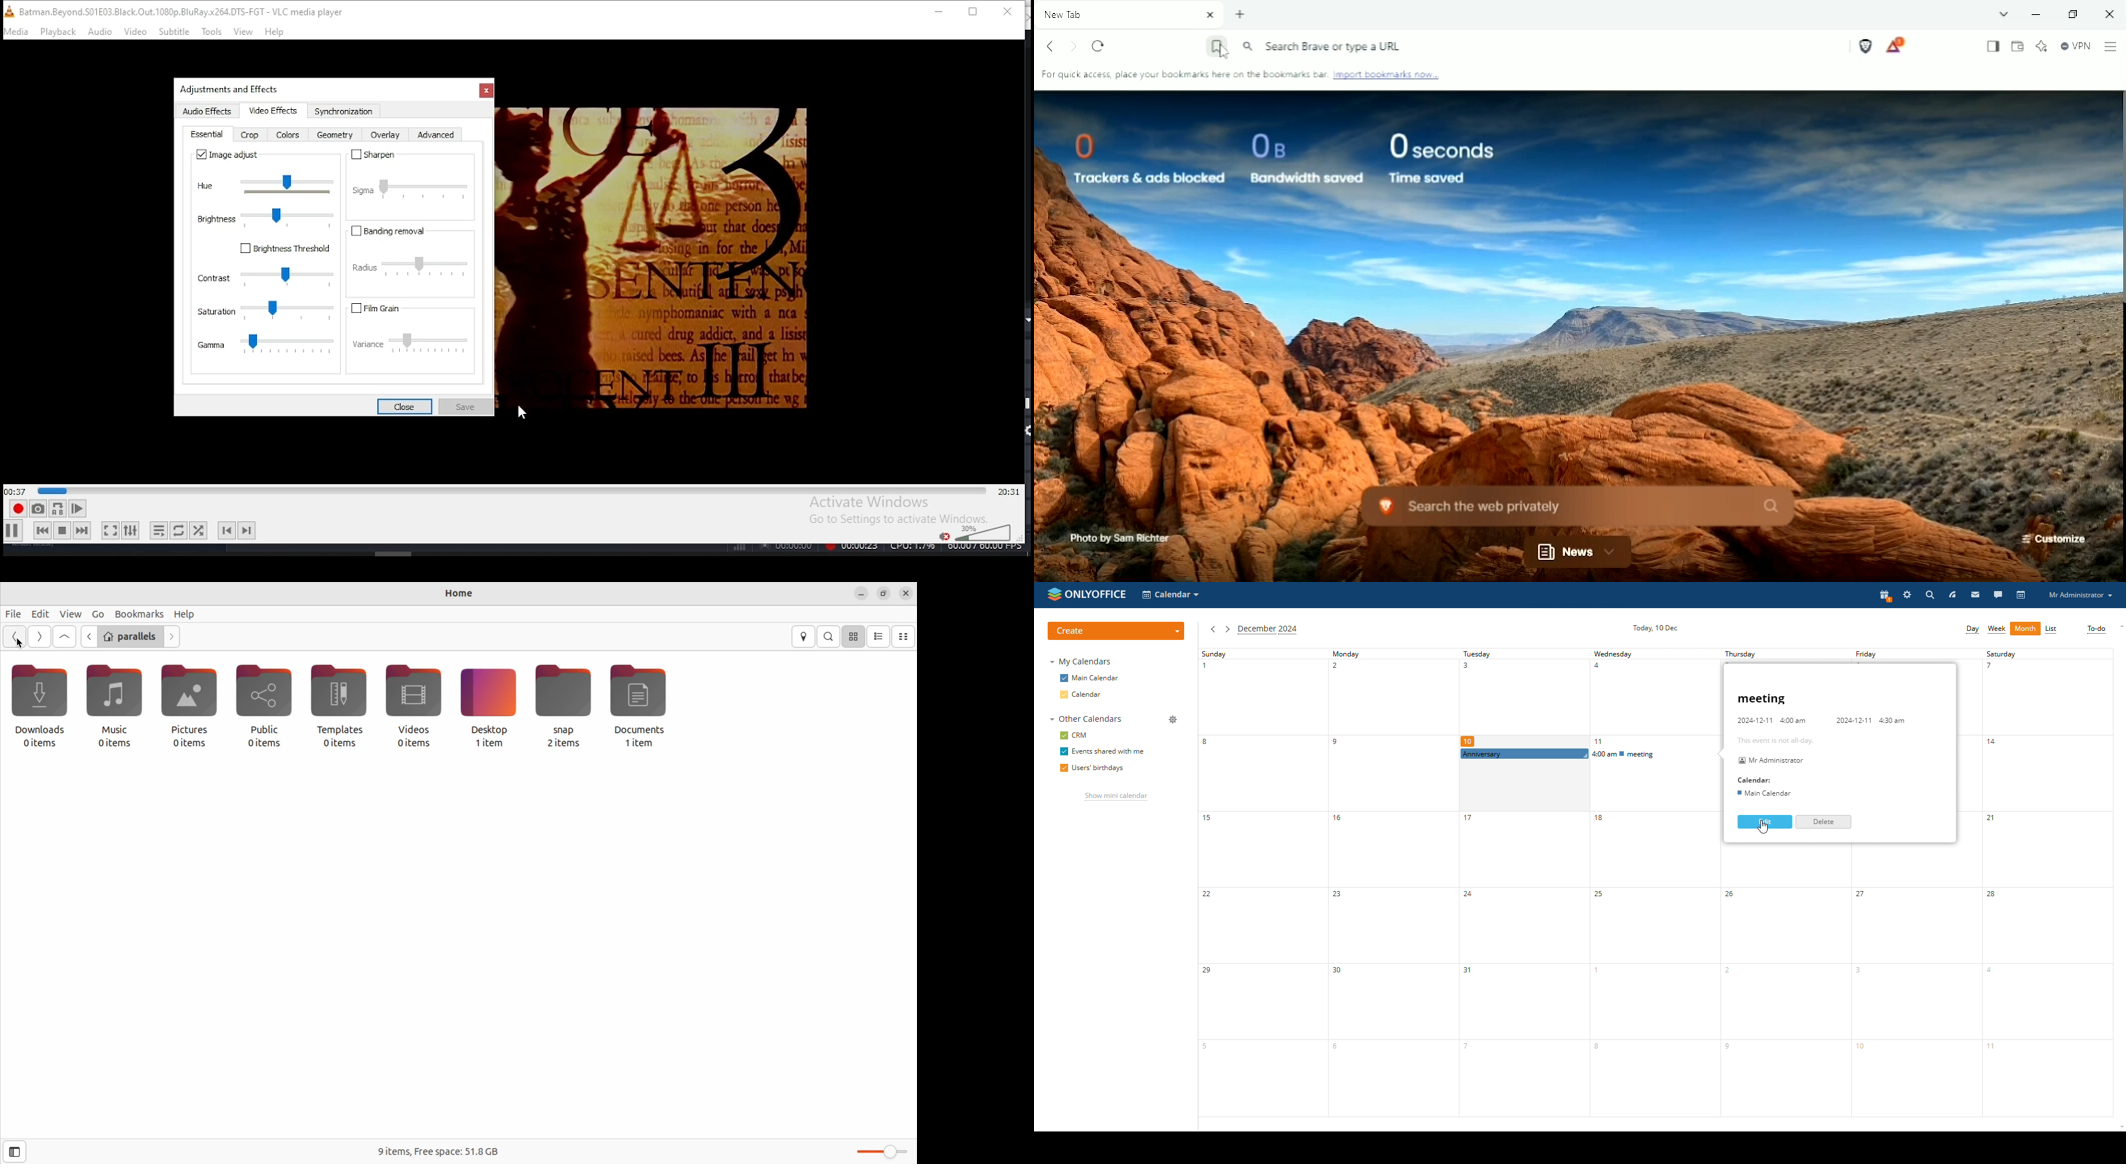 The width and height of the screenshot is (2128, 1176). I want to click on restore, so click(973, 13).